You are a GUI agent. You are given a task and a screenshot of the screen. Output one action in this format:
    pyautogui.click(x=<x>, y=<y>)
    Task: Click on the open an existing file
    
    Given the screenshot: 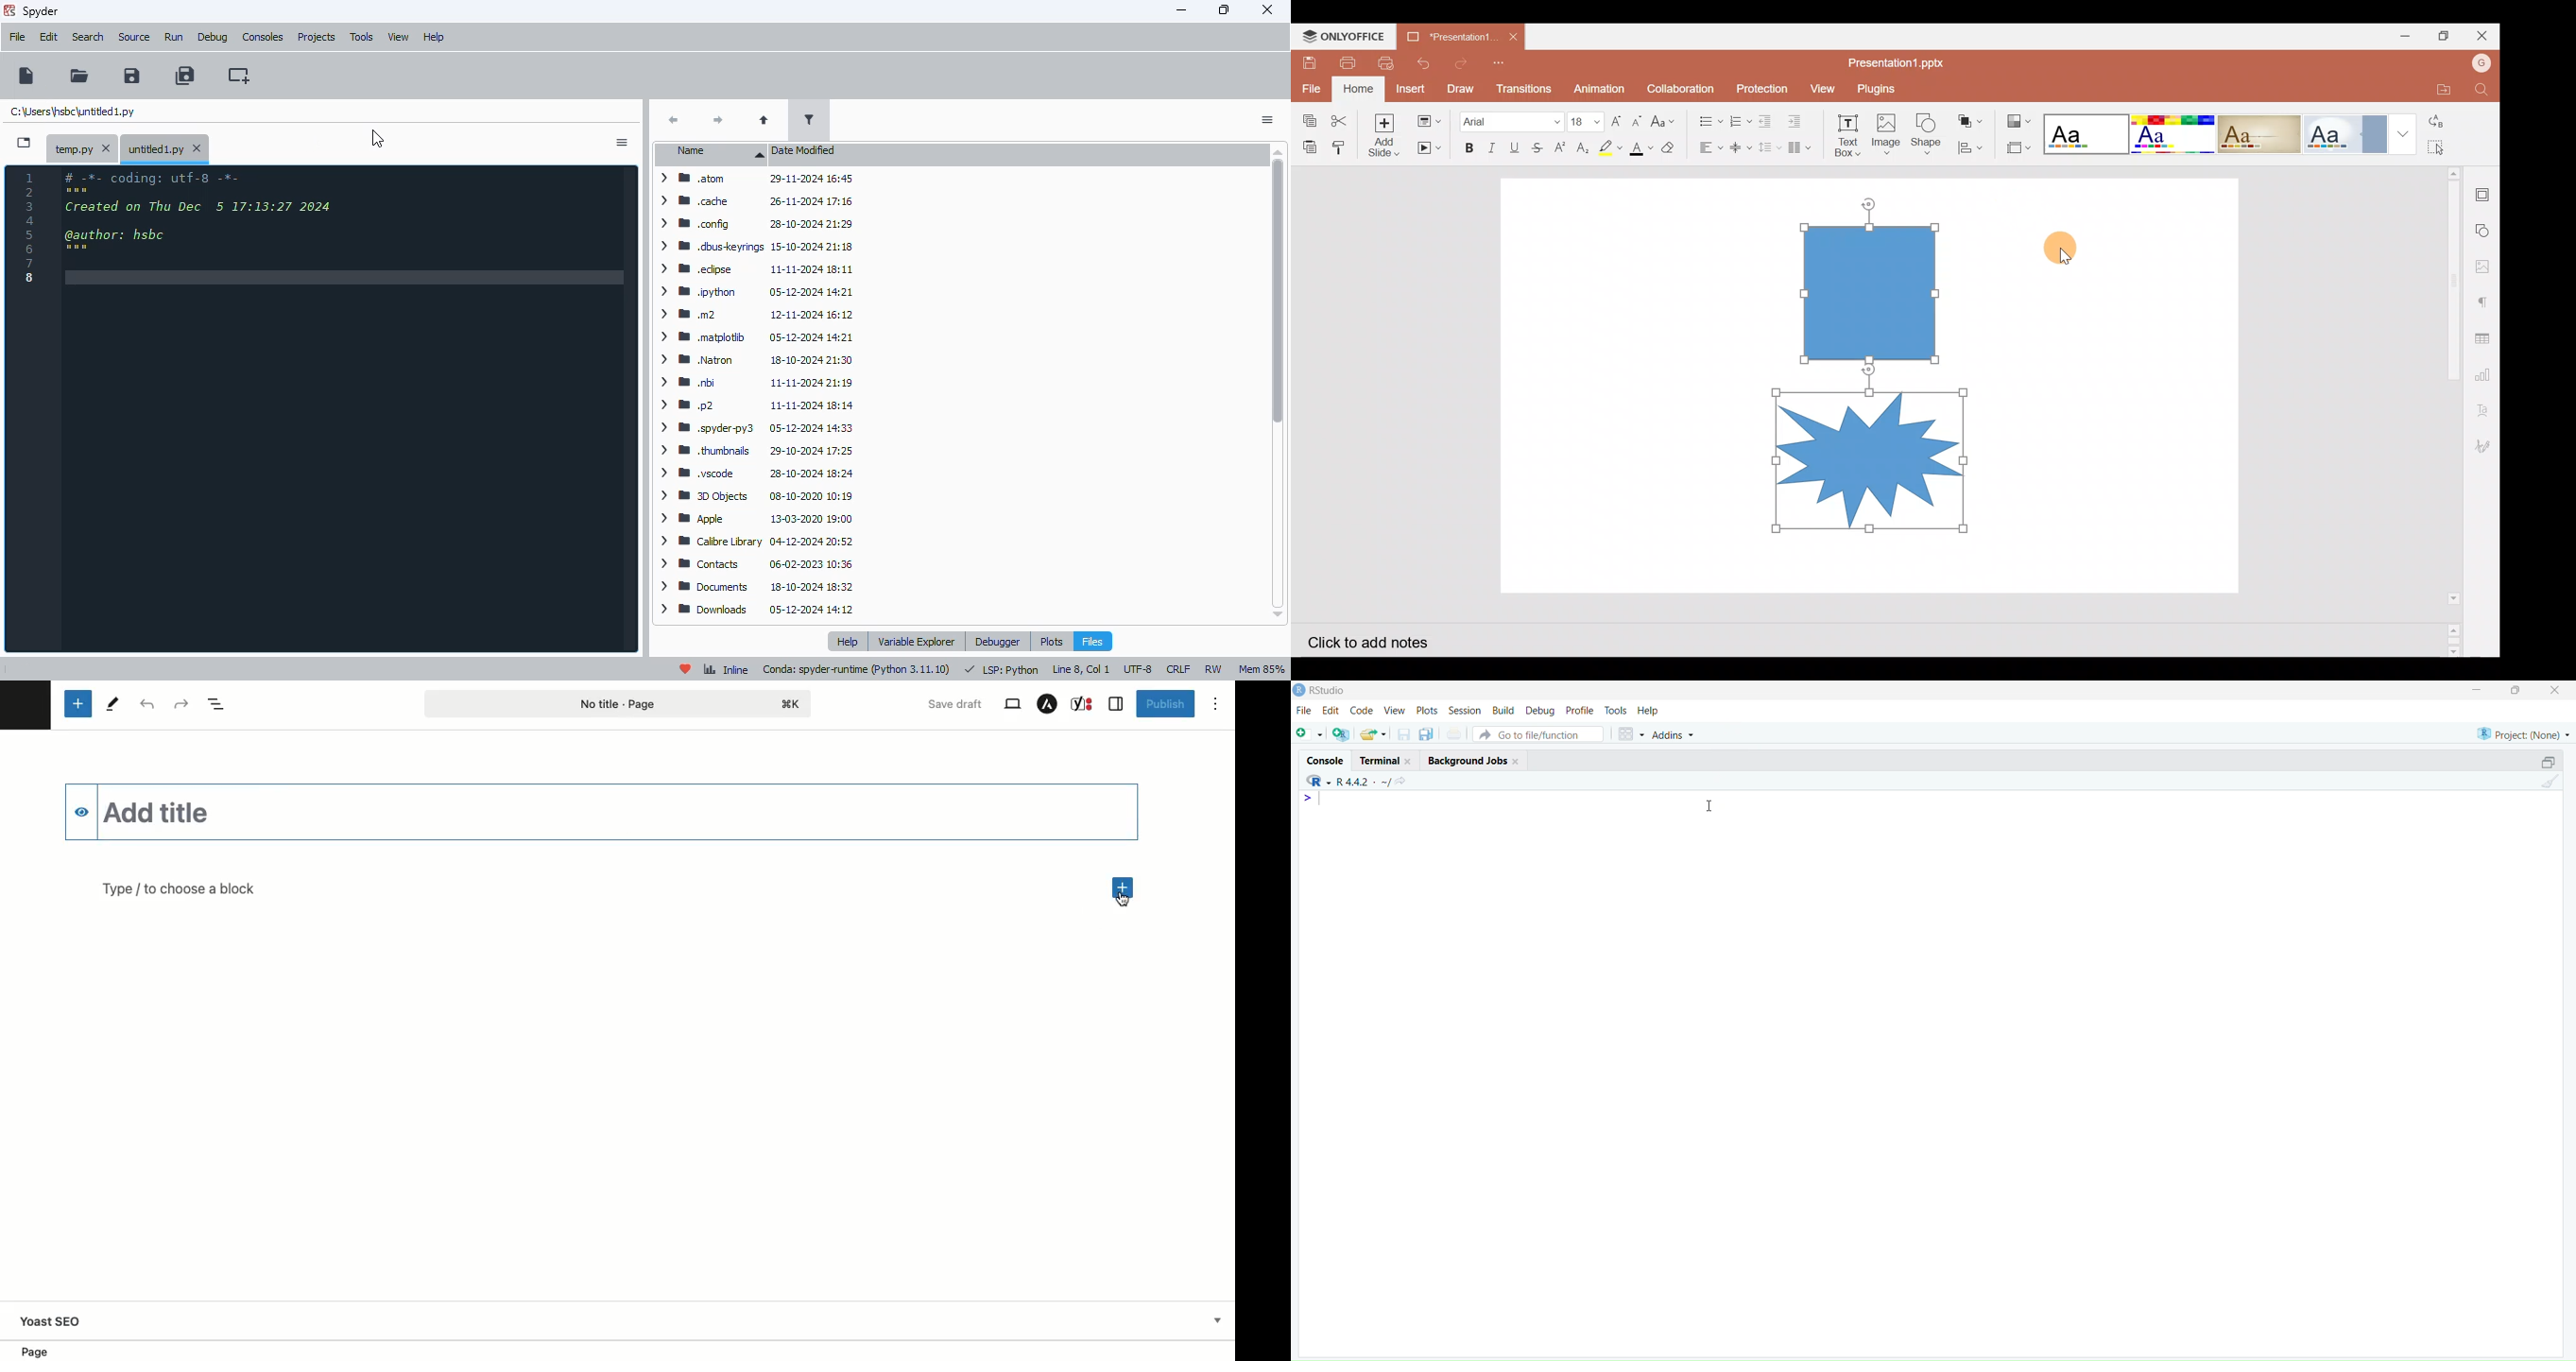 What is the action you would take?
    pyautogui.click(x=1375, y=734)
    